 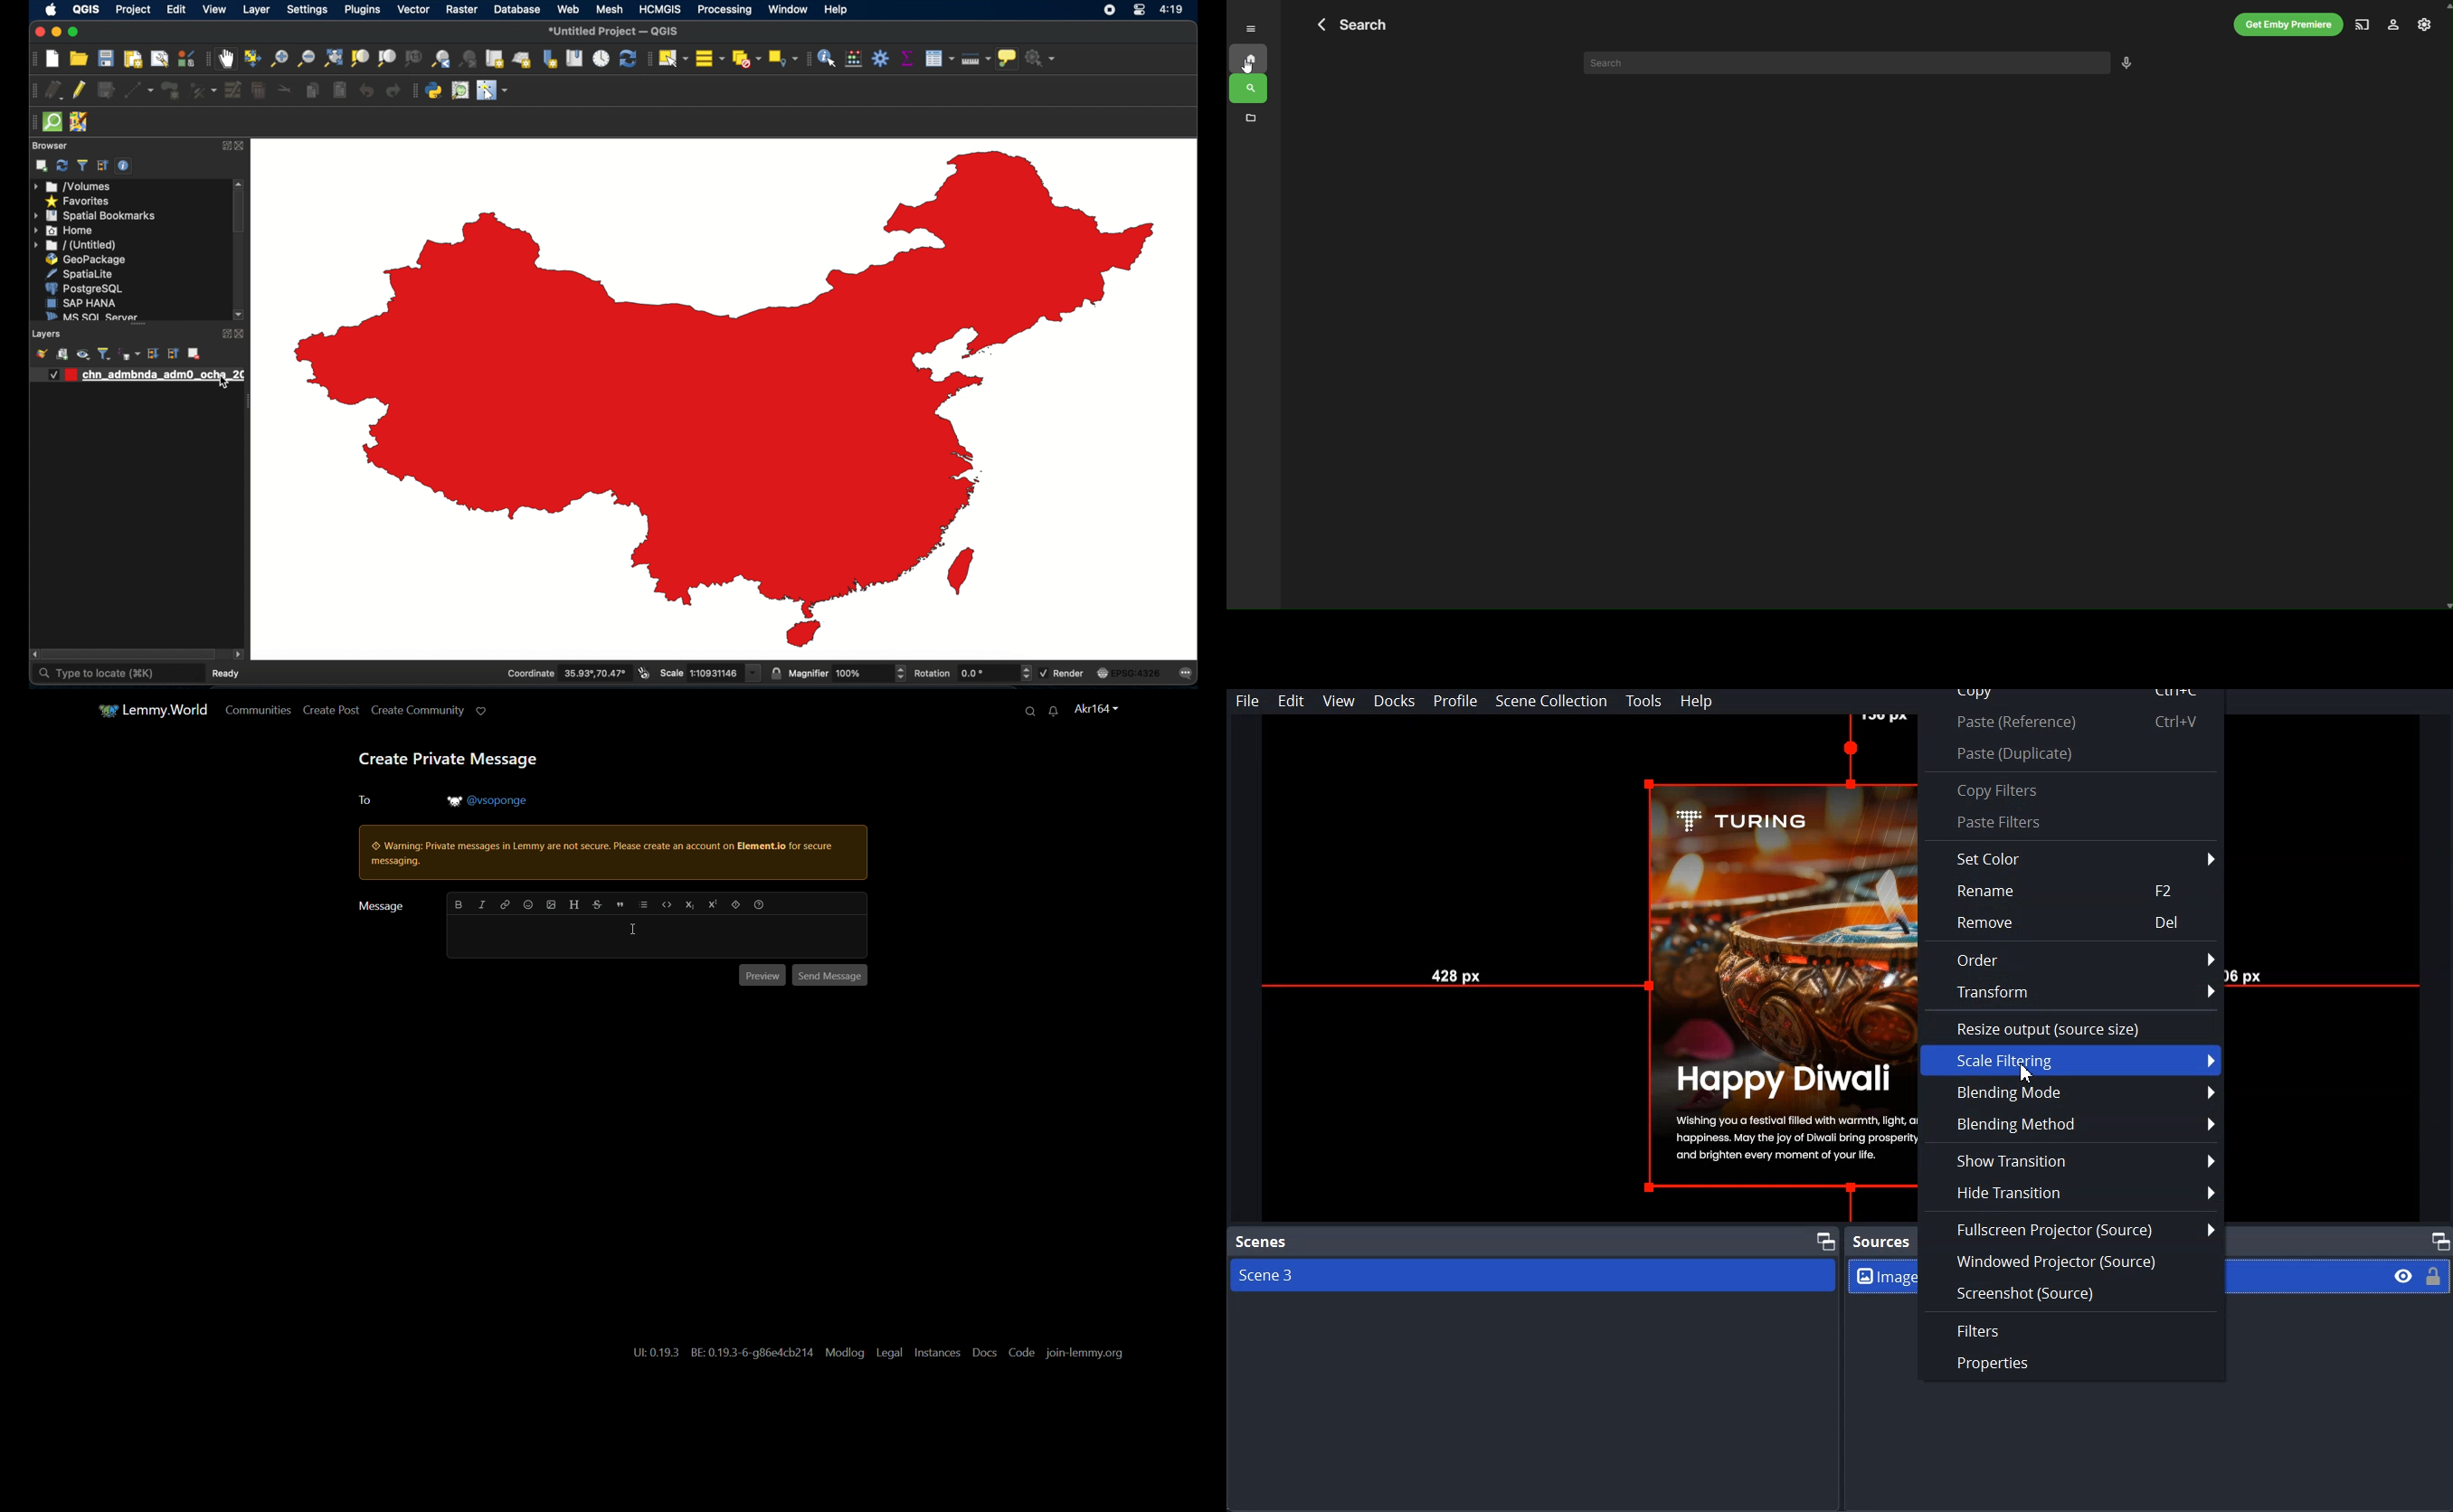 What do you see at coordinates (2072, 1262) in the screenshot?
I see `Window projector` at bounding box center [2072, 1262].